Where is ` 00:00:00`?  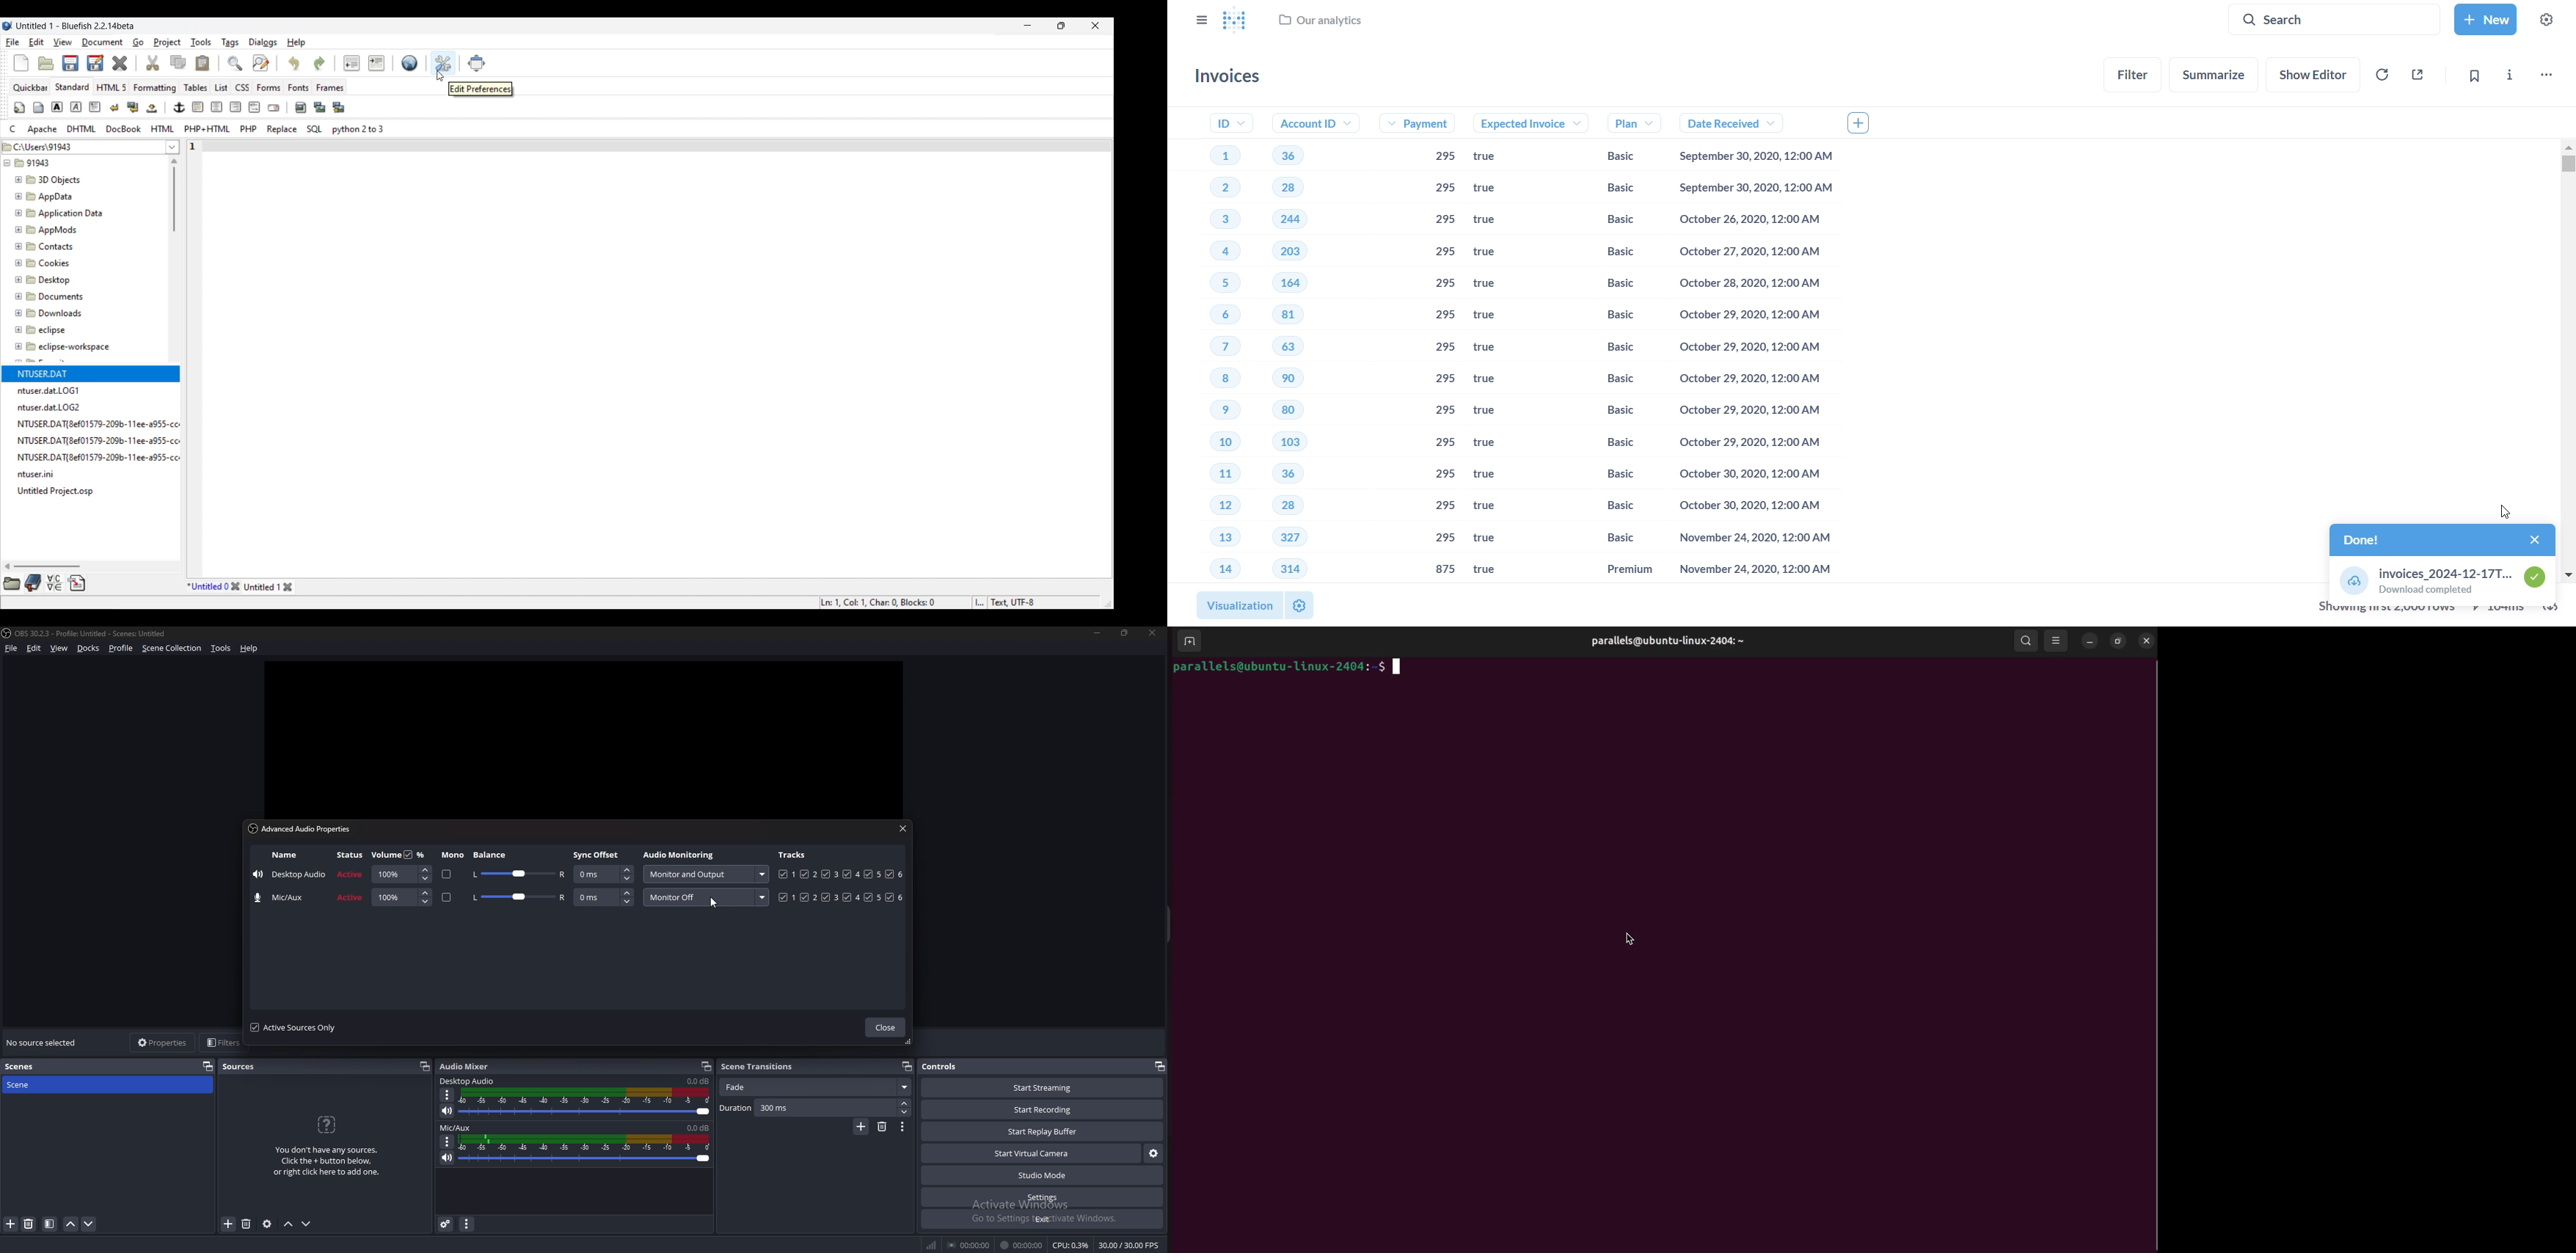  00:00:00 is located at coordinates (1024, 1246).